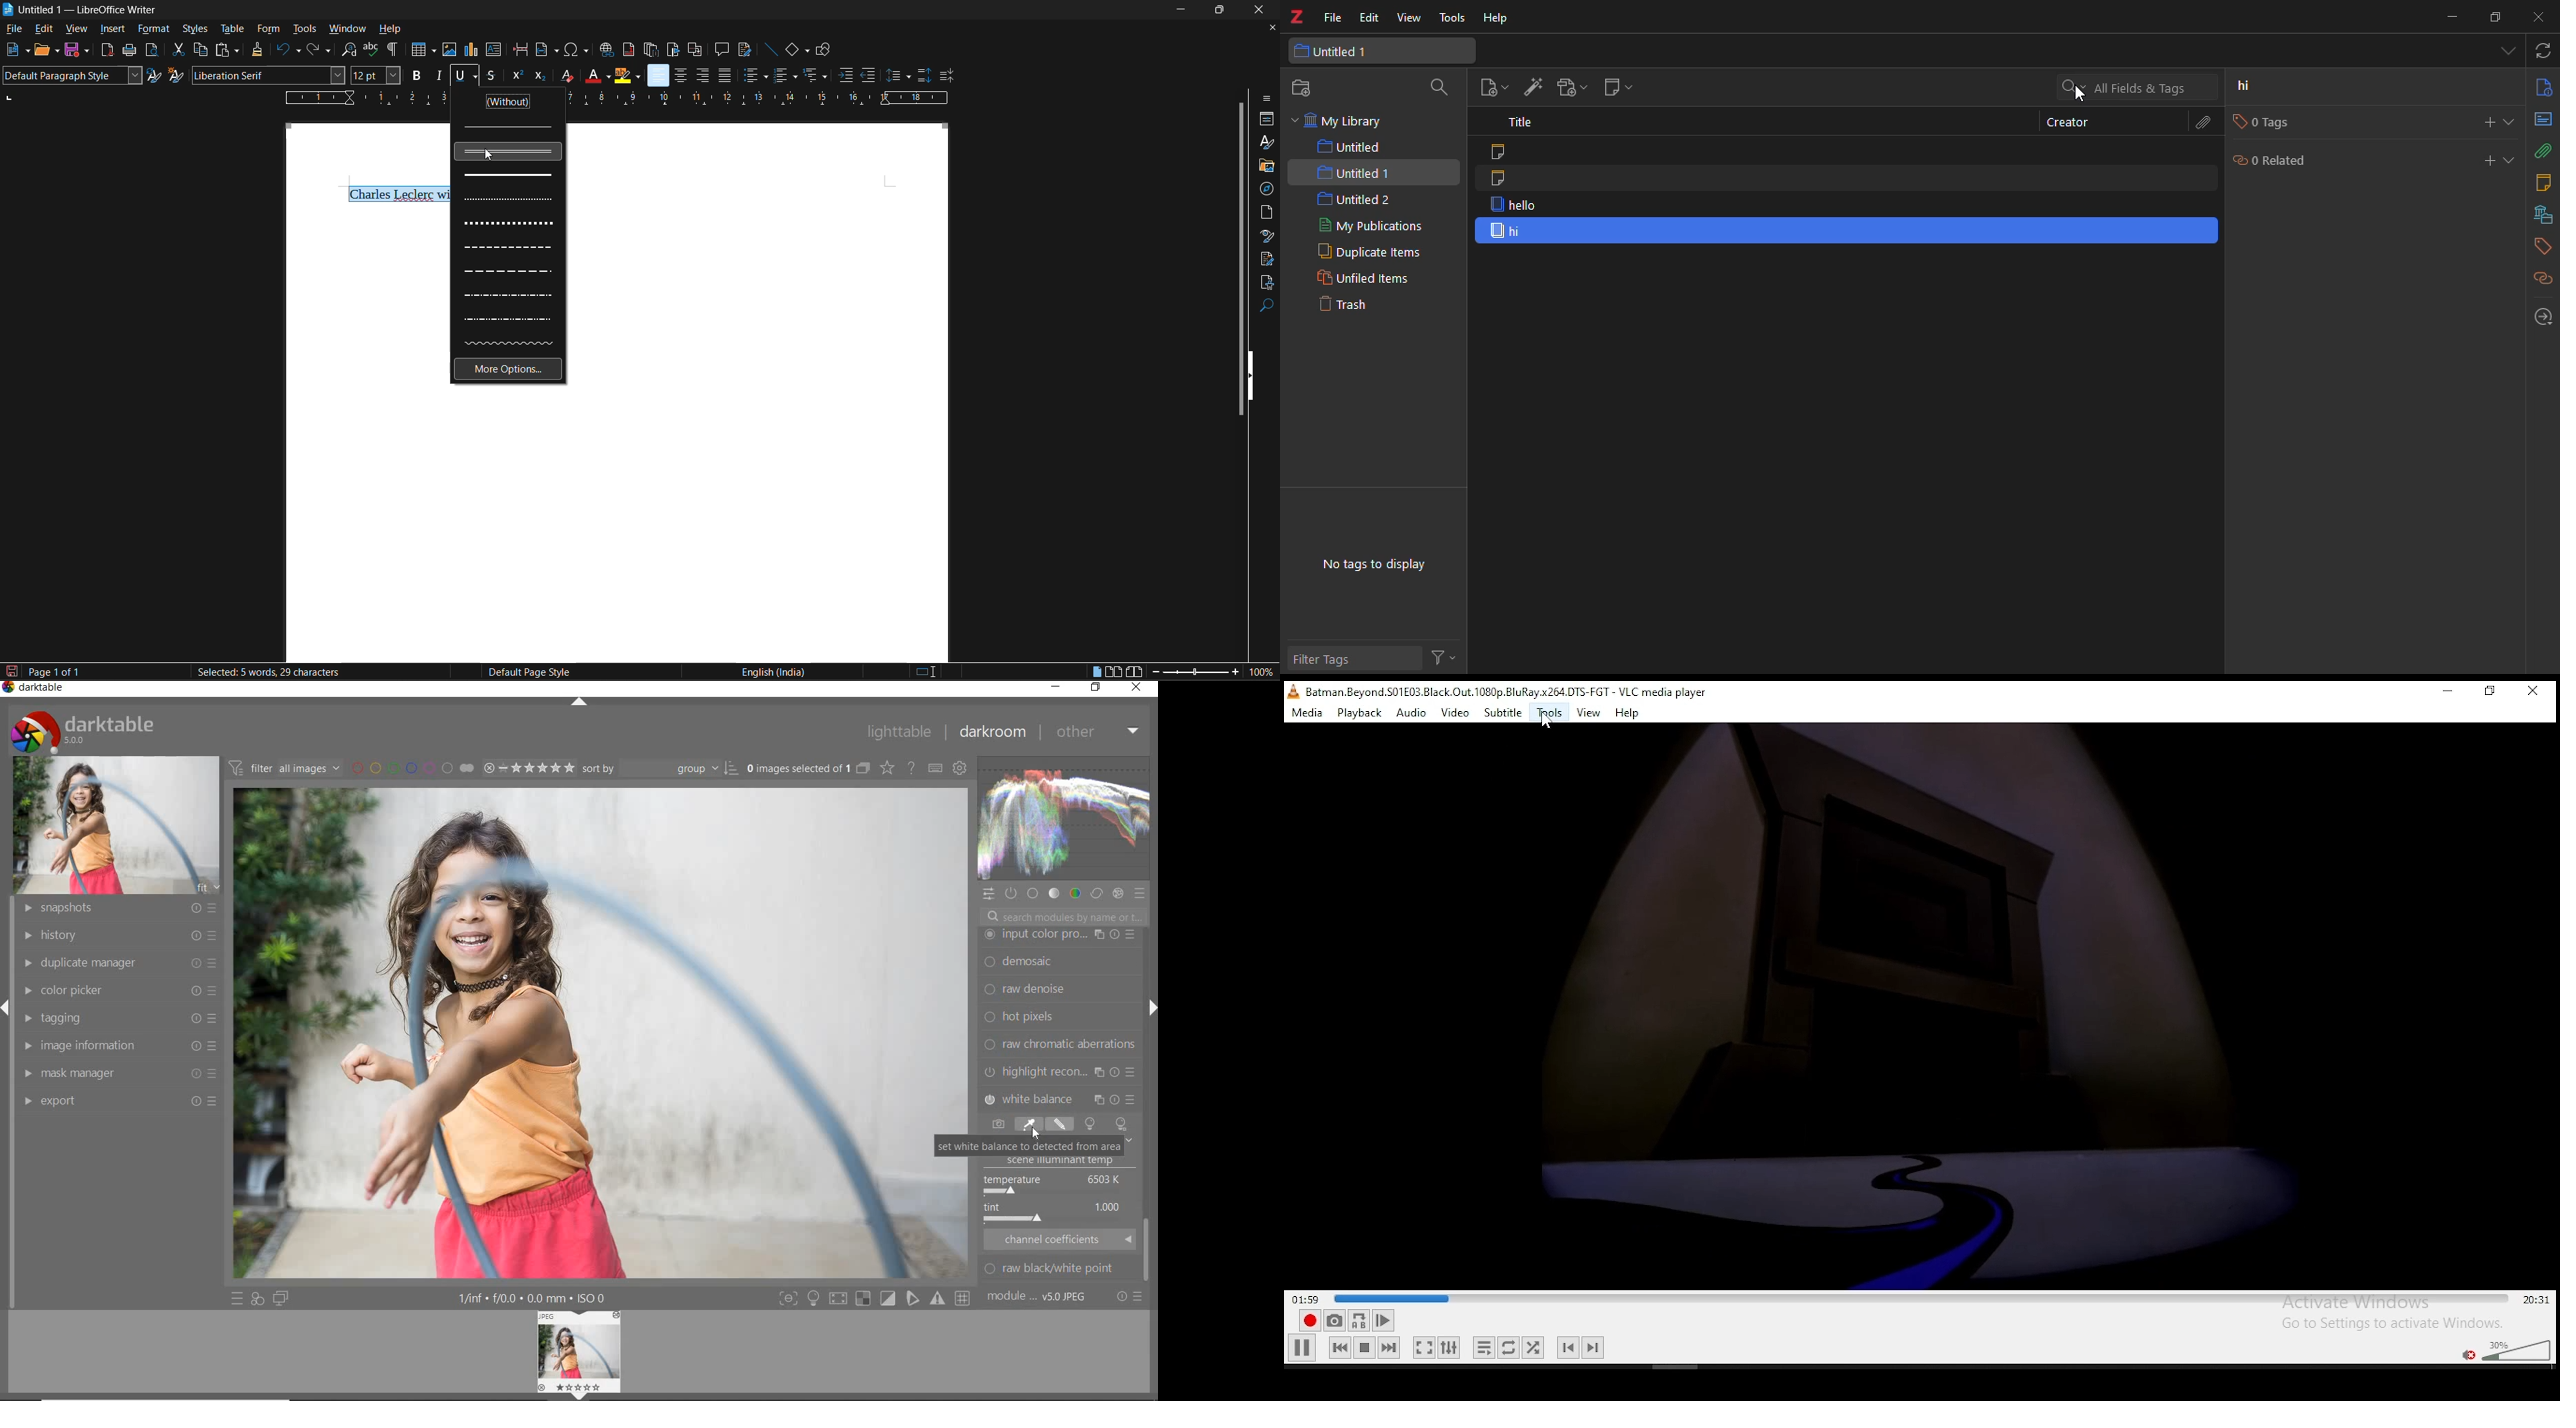  What do you see at coordinates (534, 1299) in the screenshot?
I see `other interface details` at bounding box center [534, 1299].